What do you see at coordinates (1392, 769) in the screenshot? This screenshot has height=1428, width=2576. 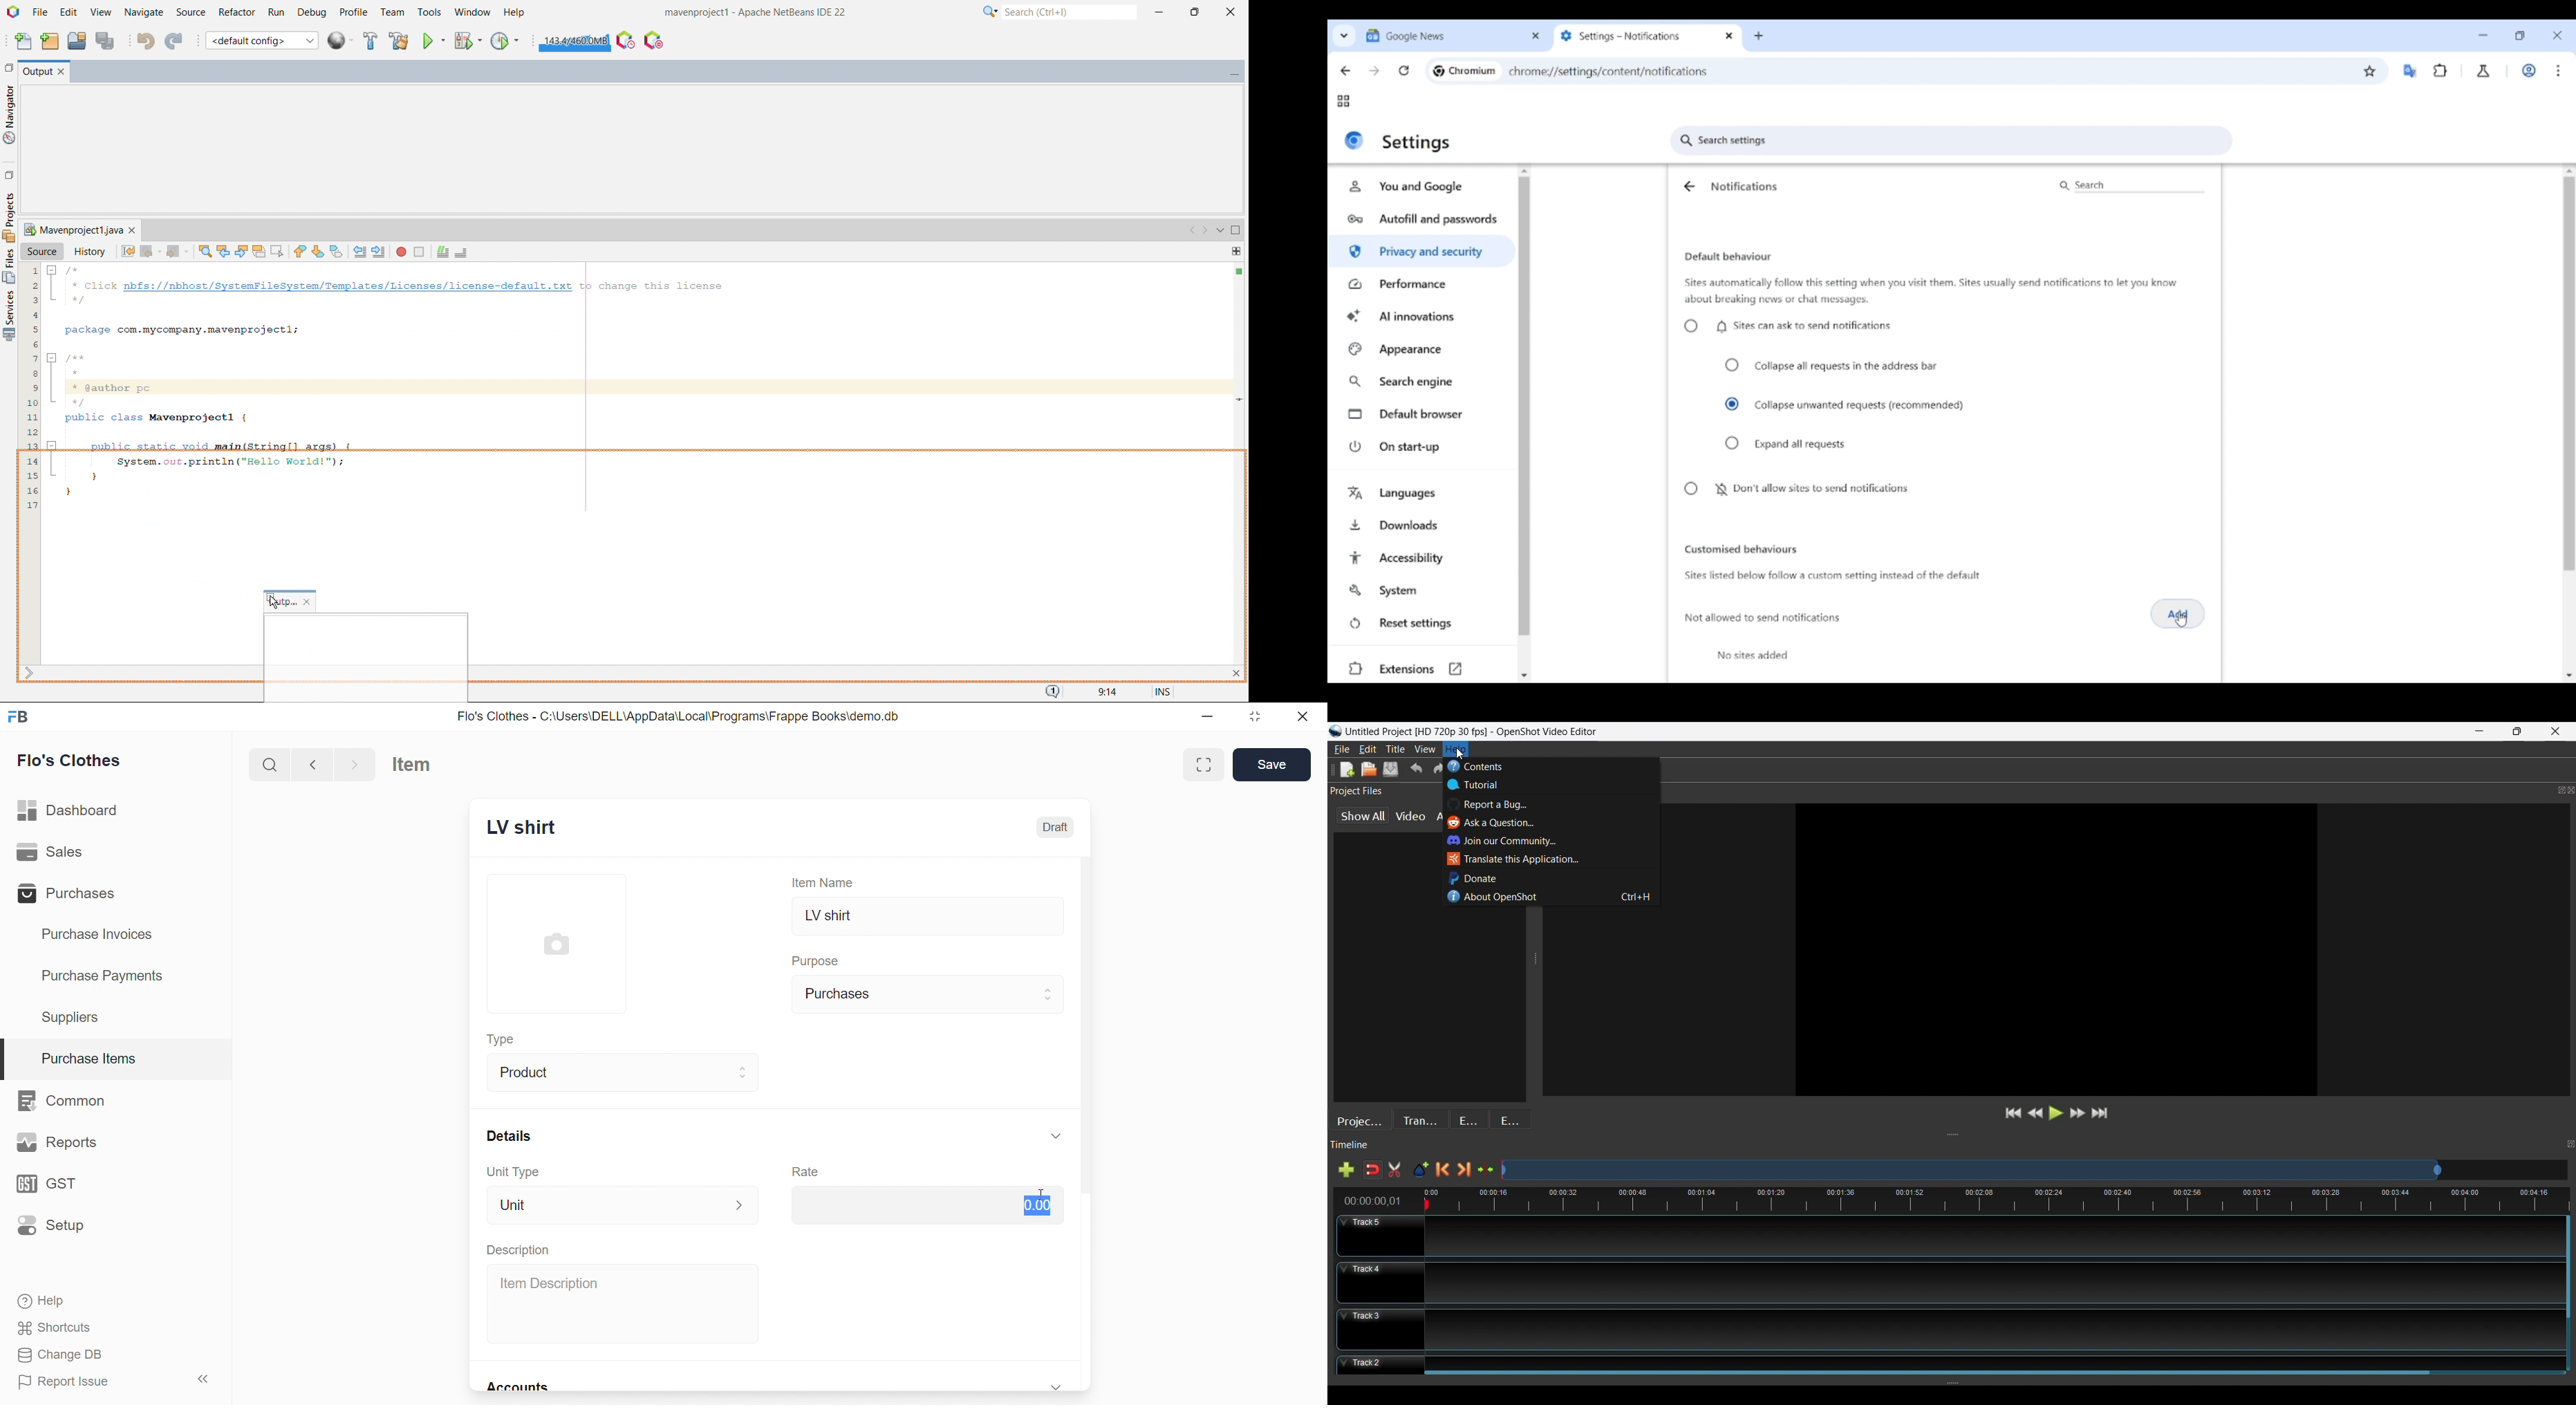 I see `Save Project` at bounding box center [1392, 769].